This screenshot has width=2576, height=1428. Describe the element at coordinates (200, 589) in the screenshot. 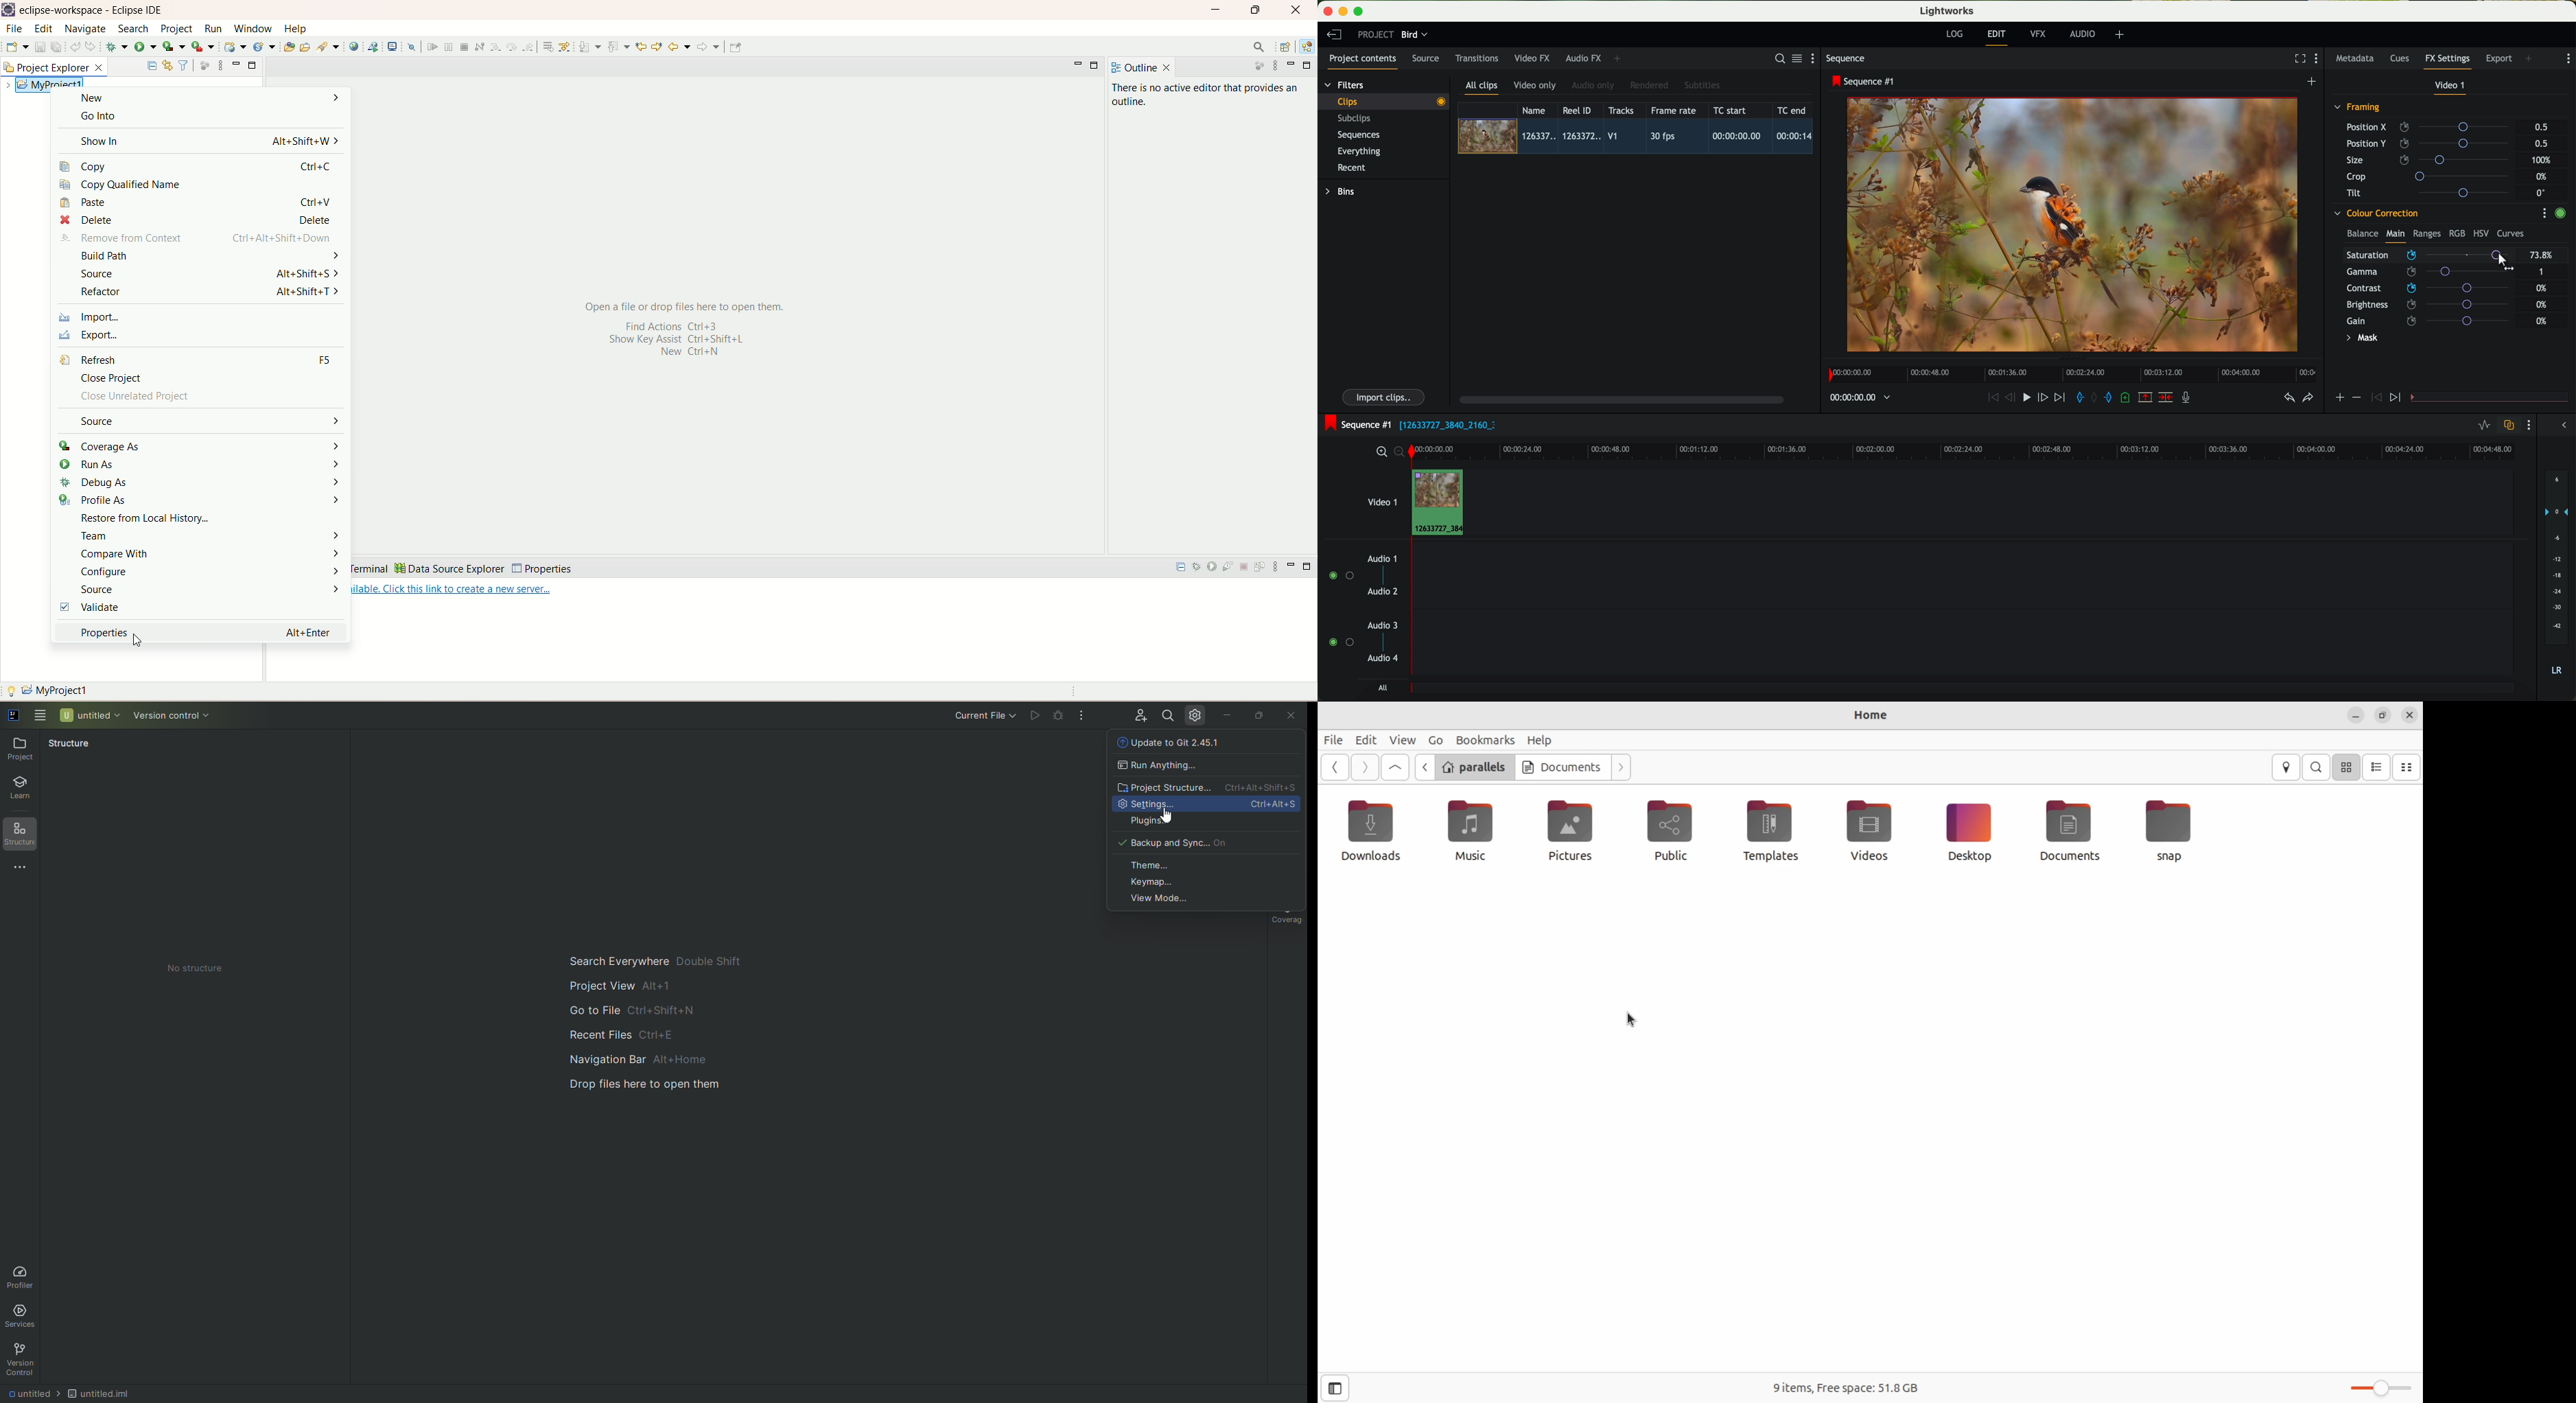

I see `source` at that location.